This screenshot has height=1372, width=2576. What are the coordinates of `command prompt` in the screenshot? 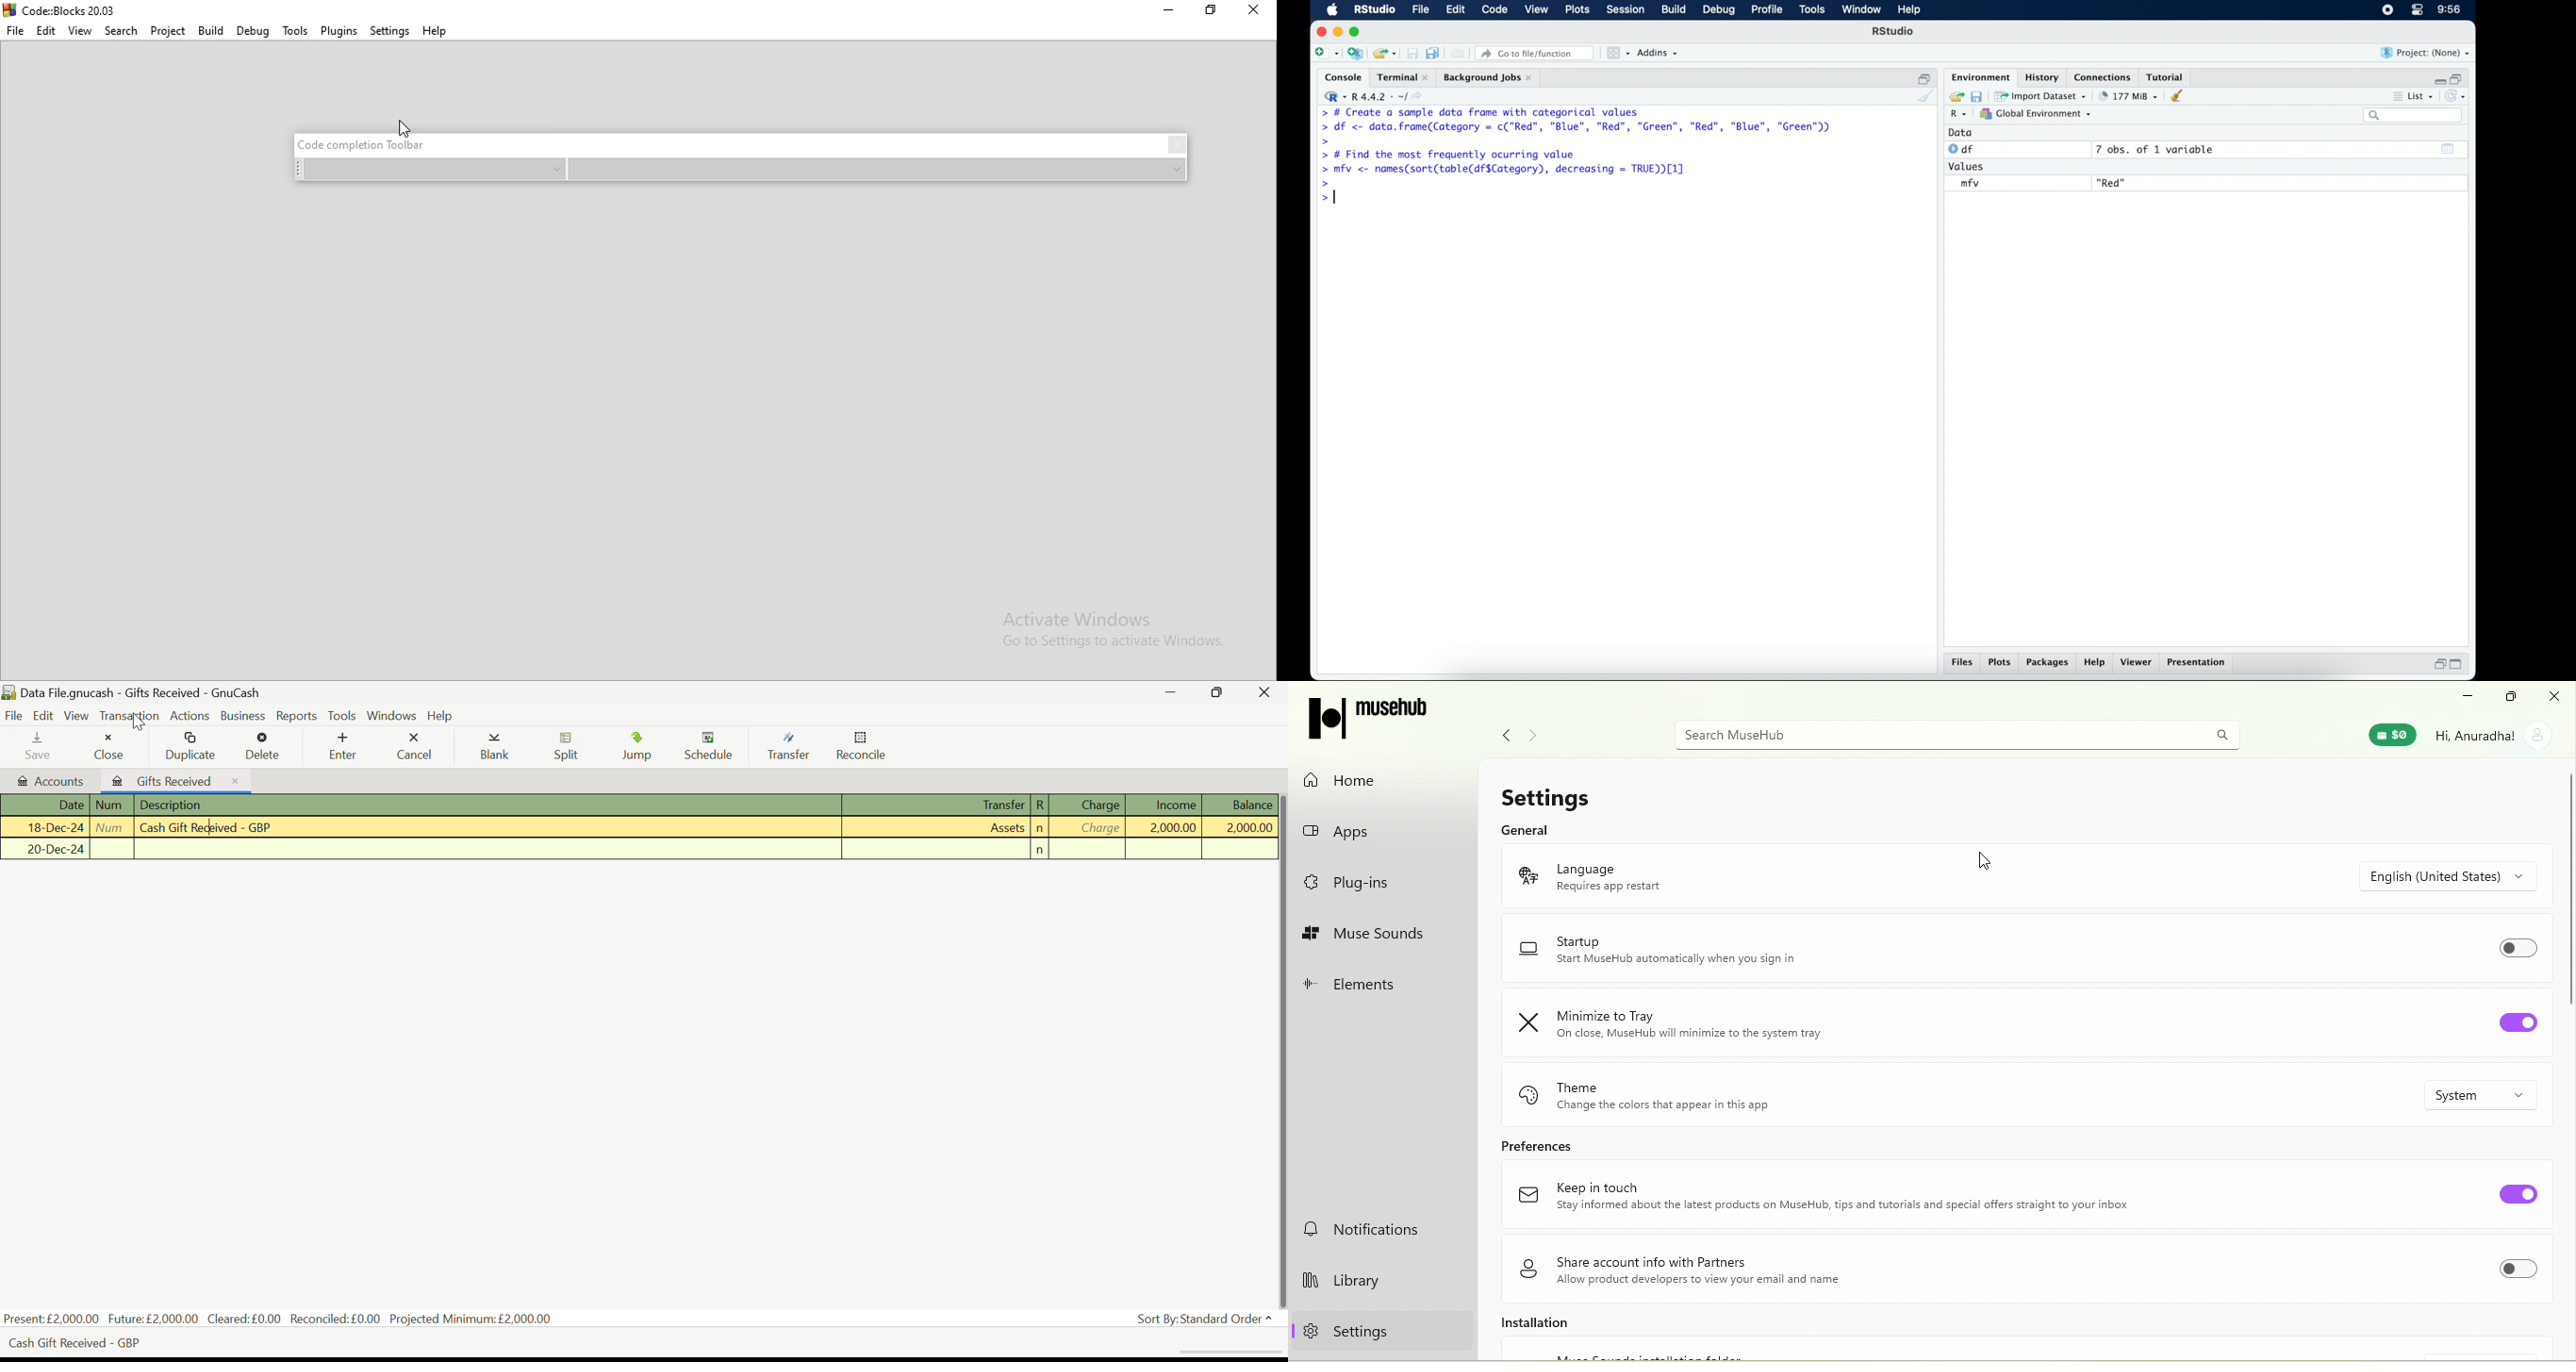 It's located at (1326, 141).